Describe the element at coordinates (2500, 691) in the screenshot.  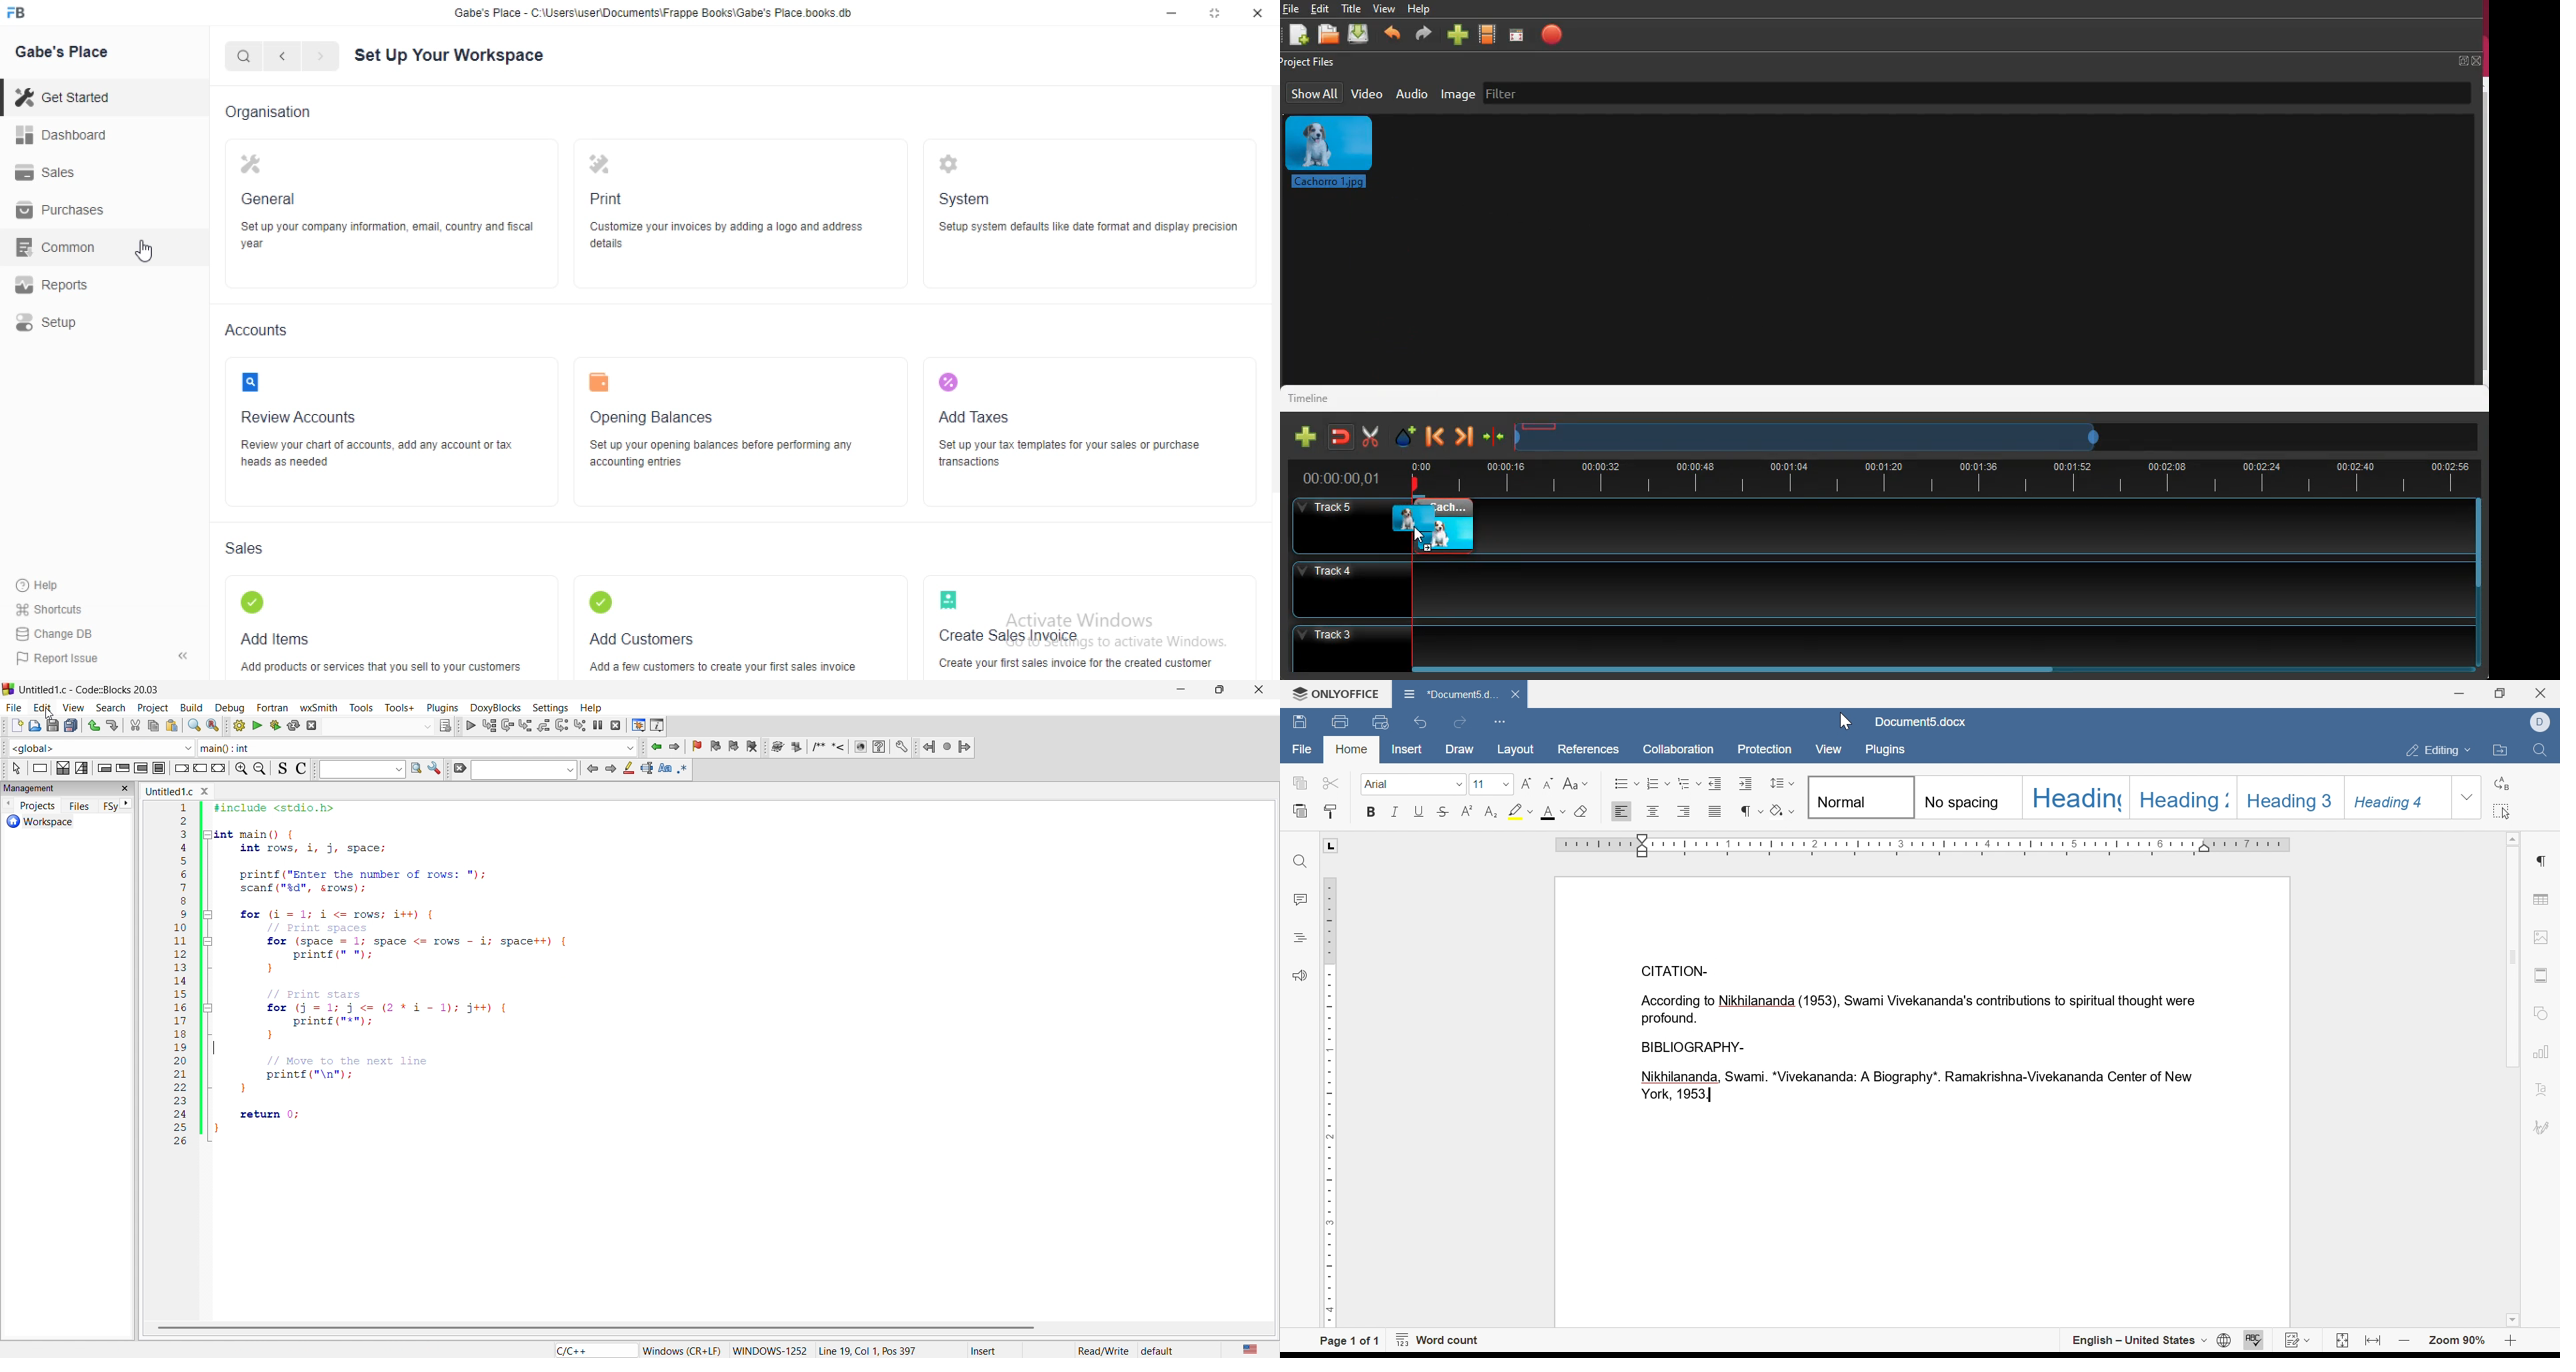
I see `restore down` at that location.